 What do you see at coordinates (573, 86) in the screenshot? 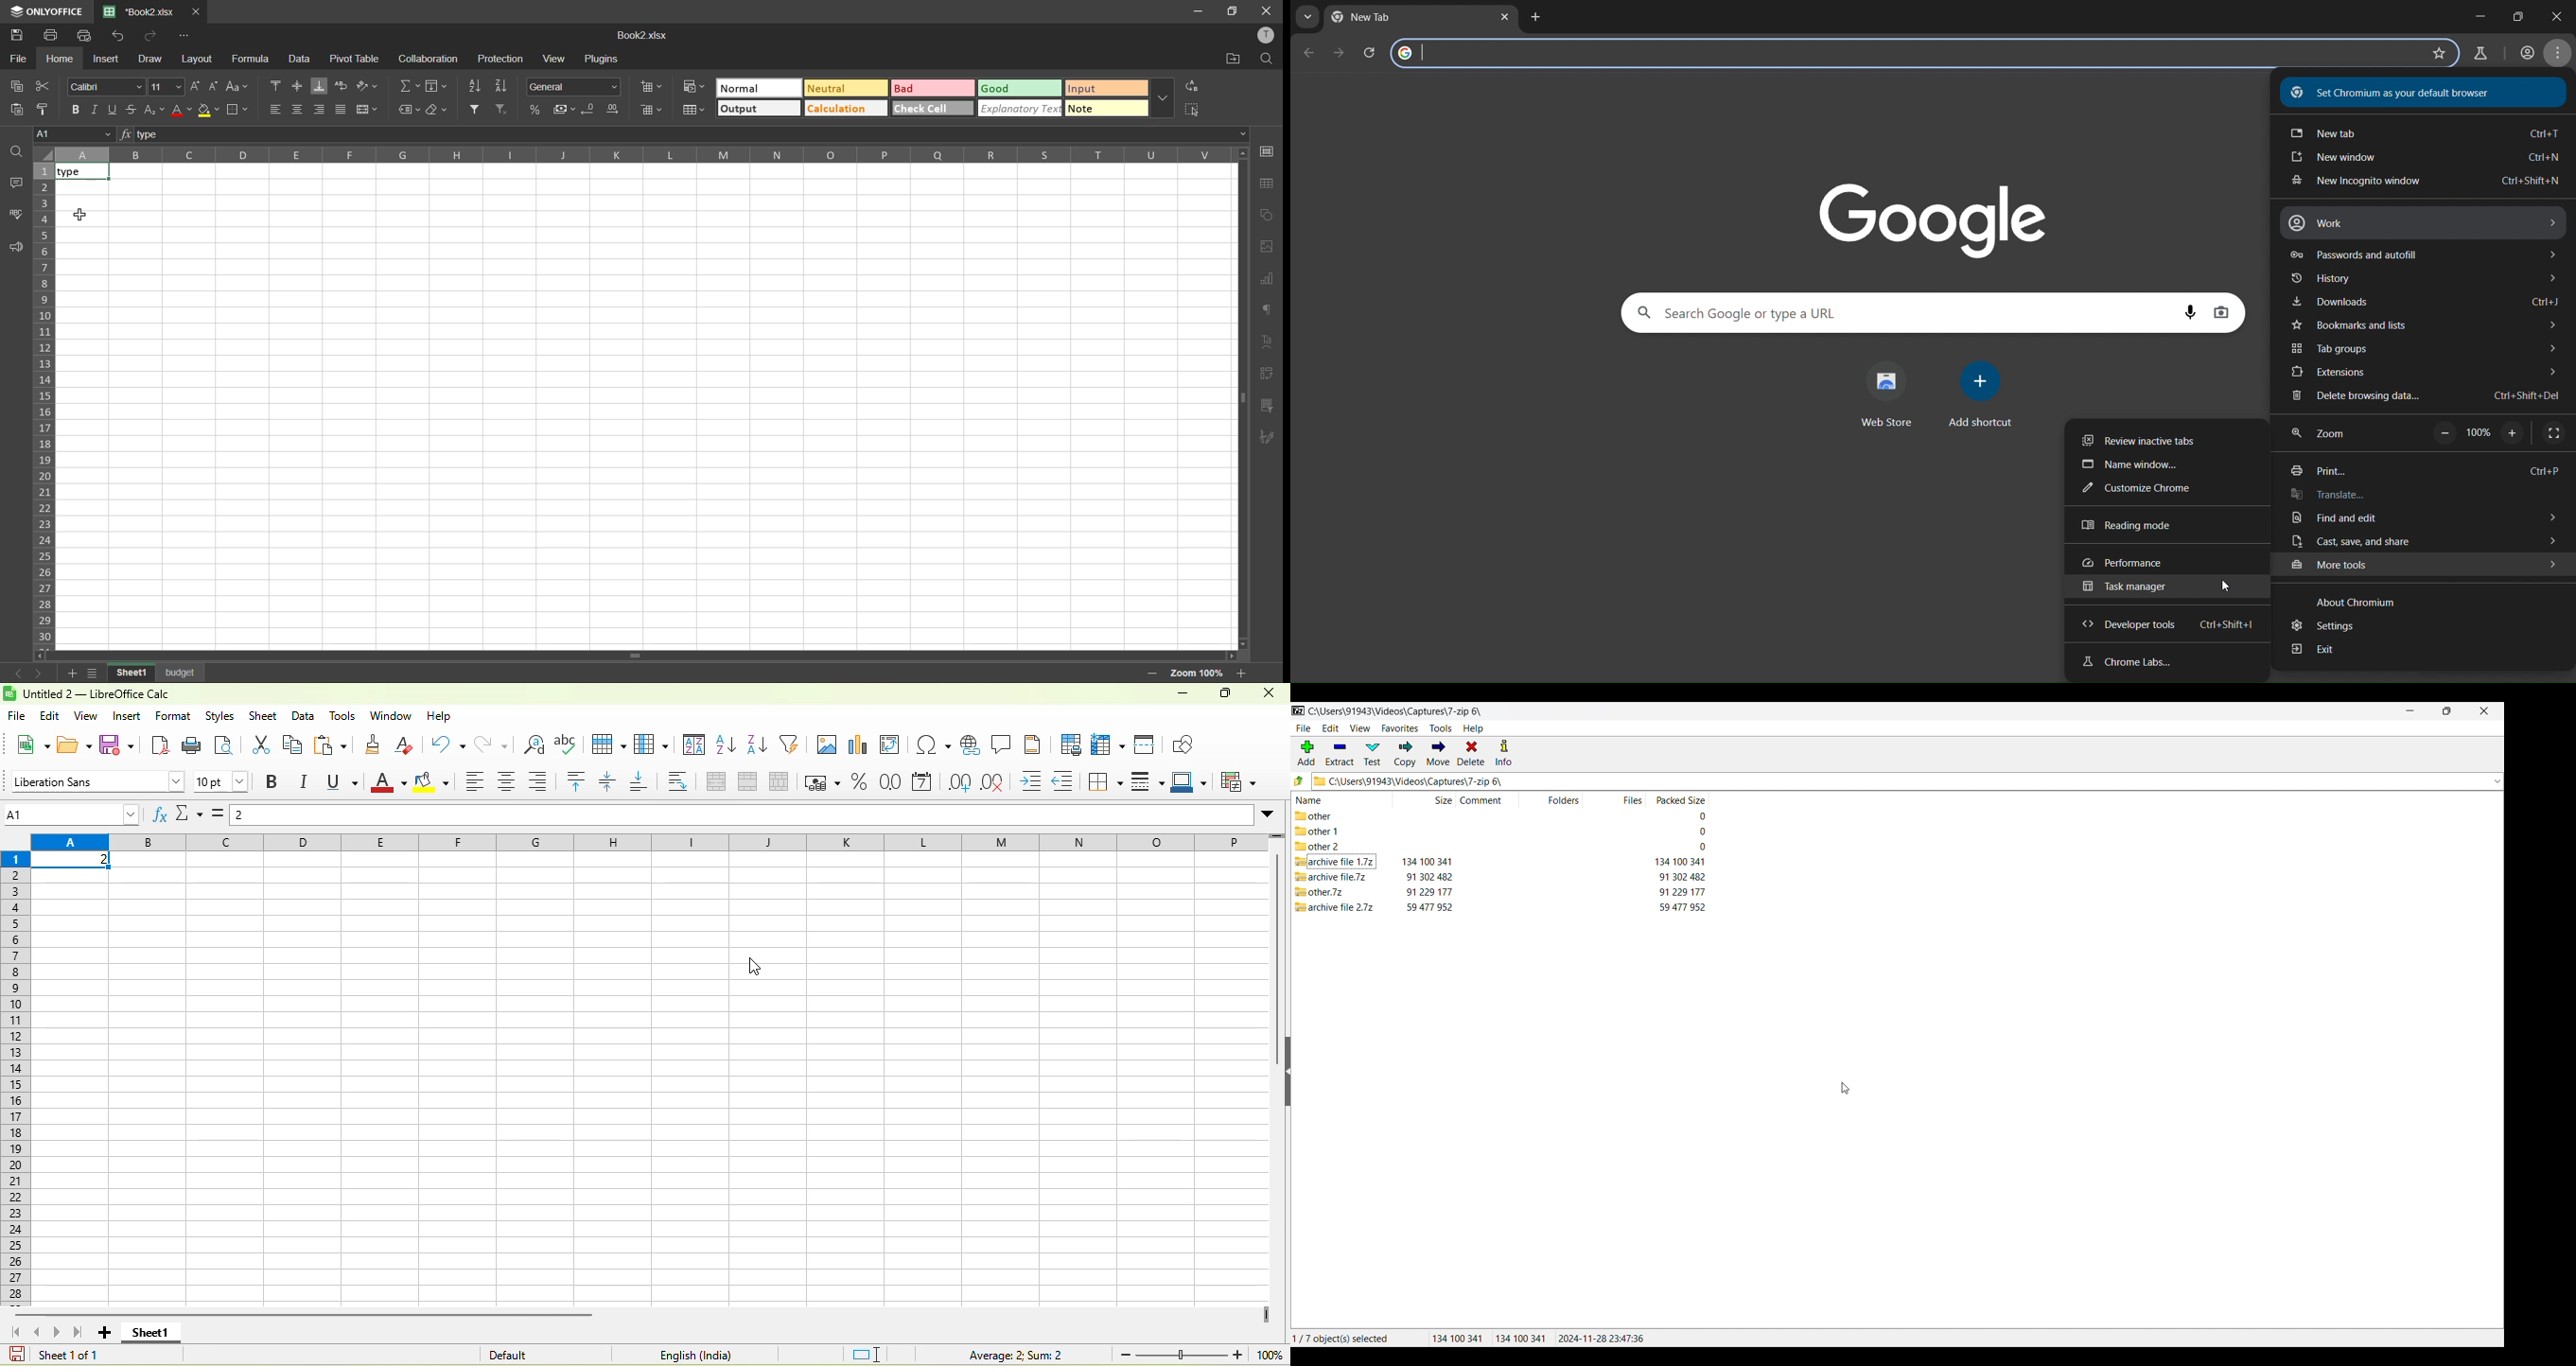
I see `number format` at bounding box center [573, 86].